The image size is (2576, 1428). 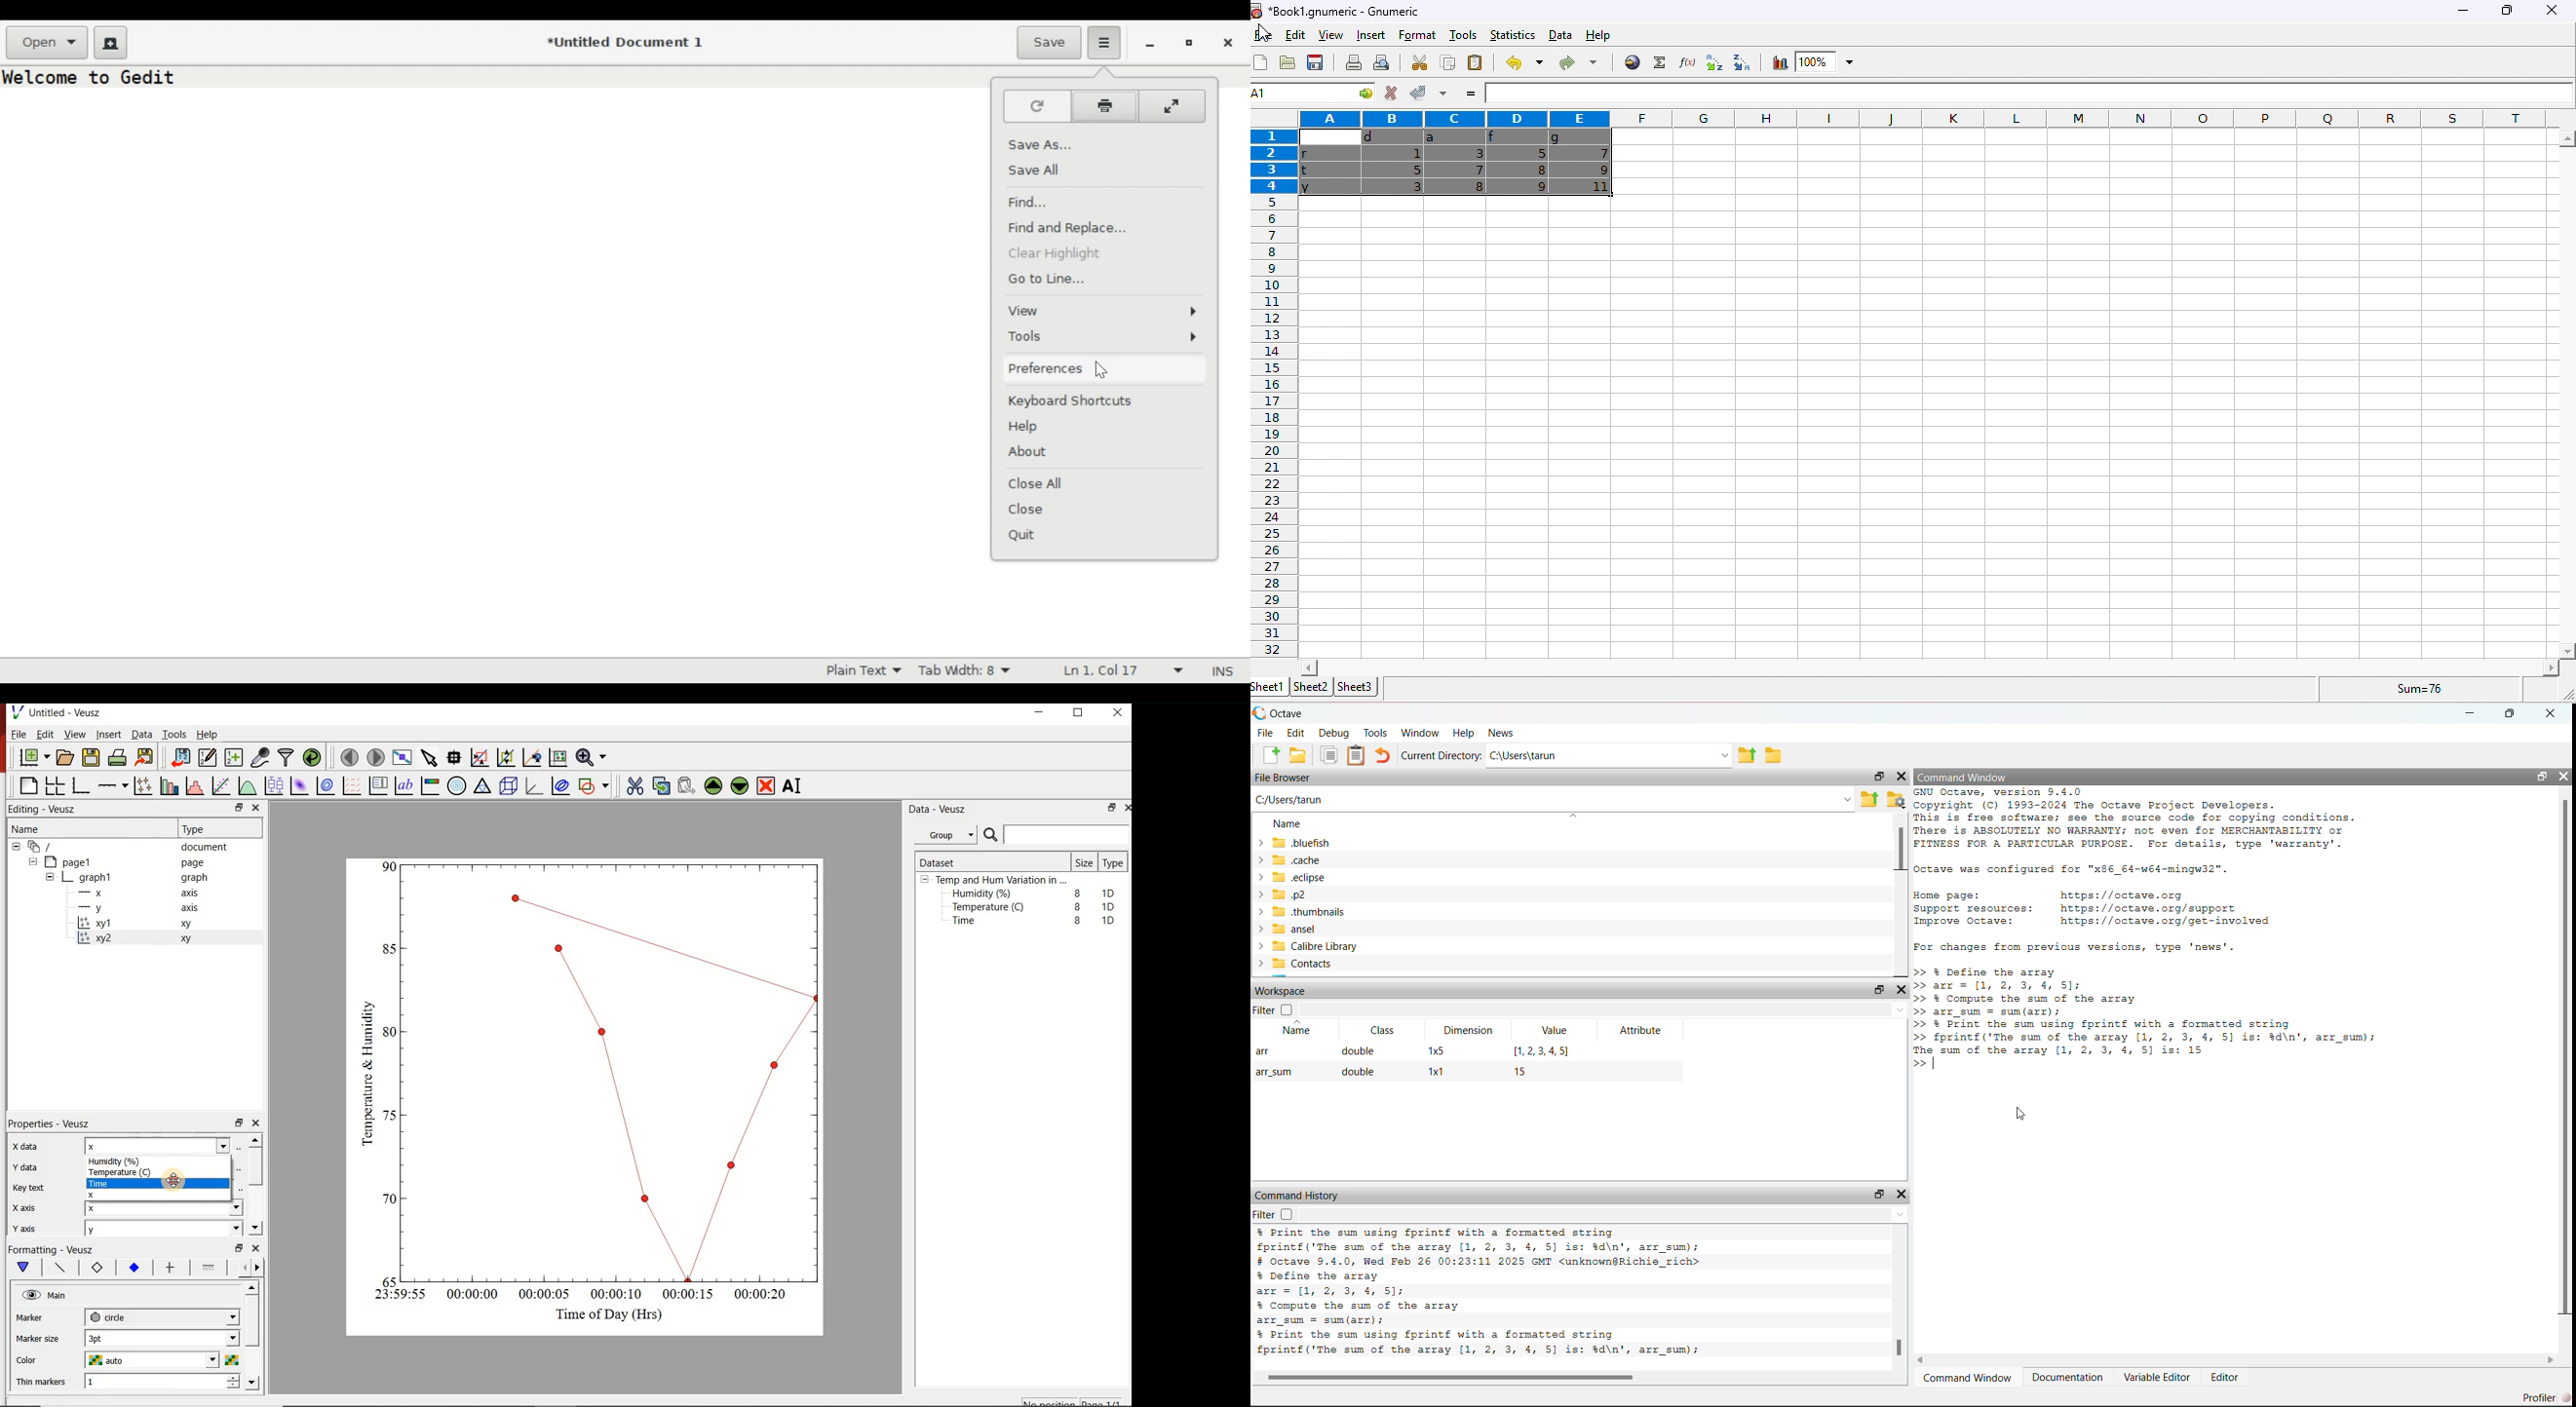 What do you see at coordinates (1357, 1050) in the screenshot?
I see `double` at bounding box center [1357, 1050].